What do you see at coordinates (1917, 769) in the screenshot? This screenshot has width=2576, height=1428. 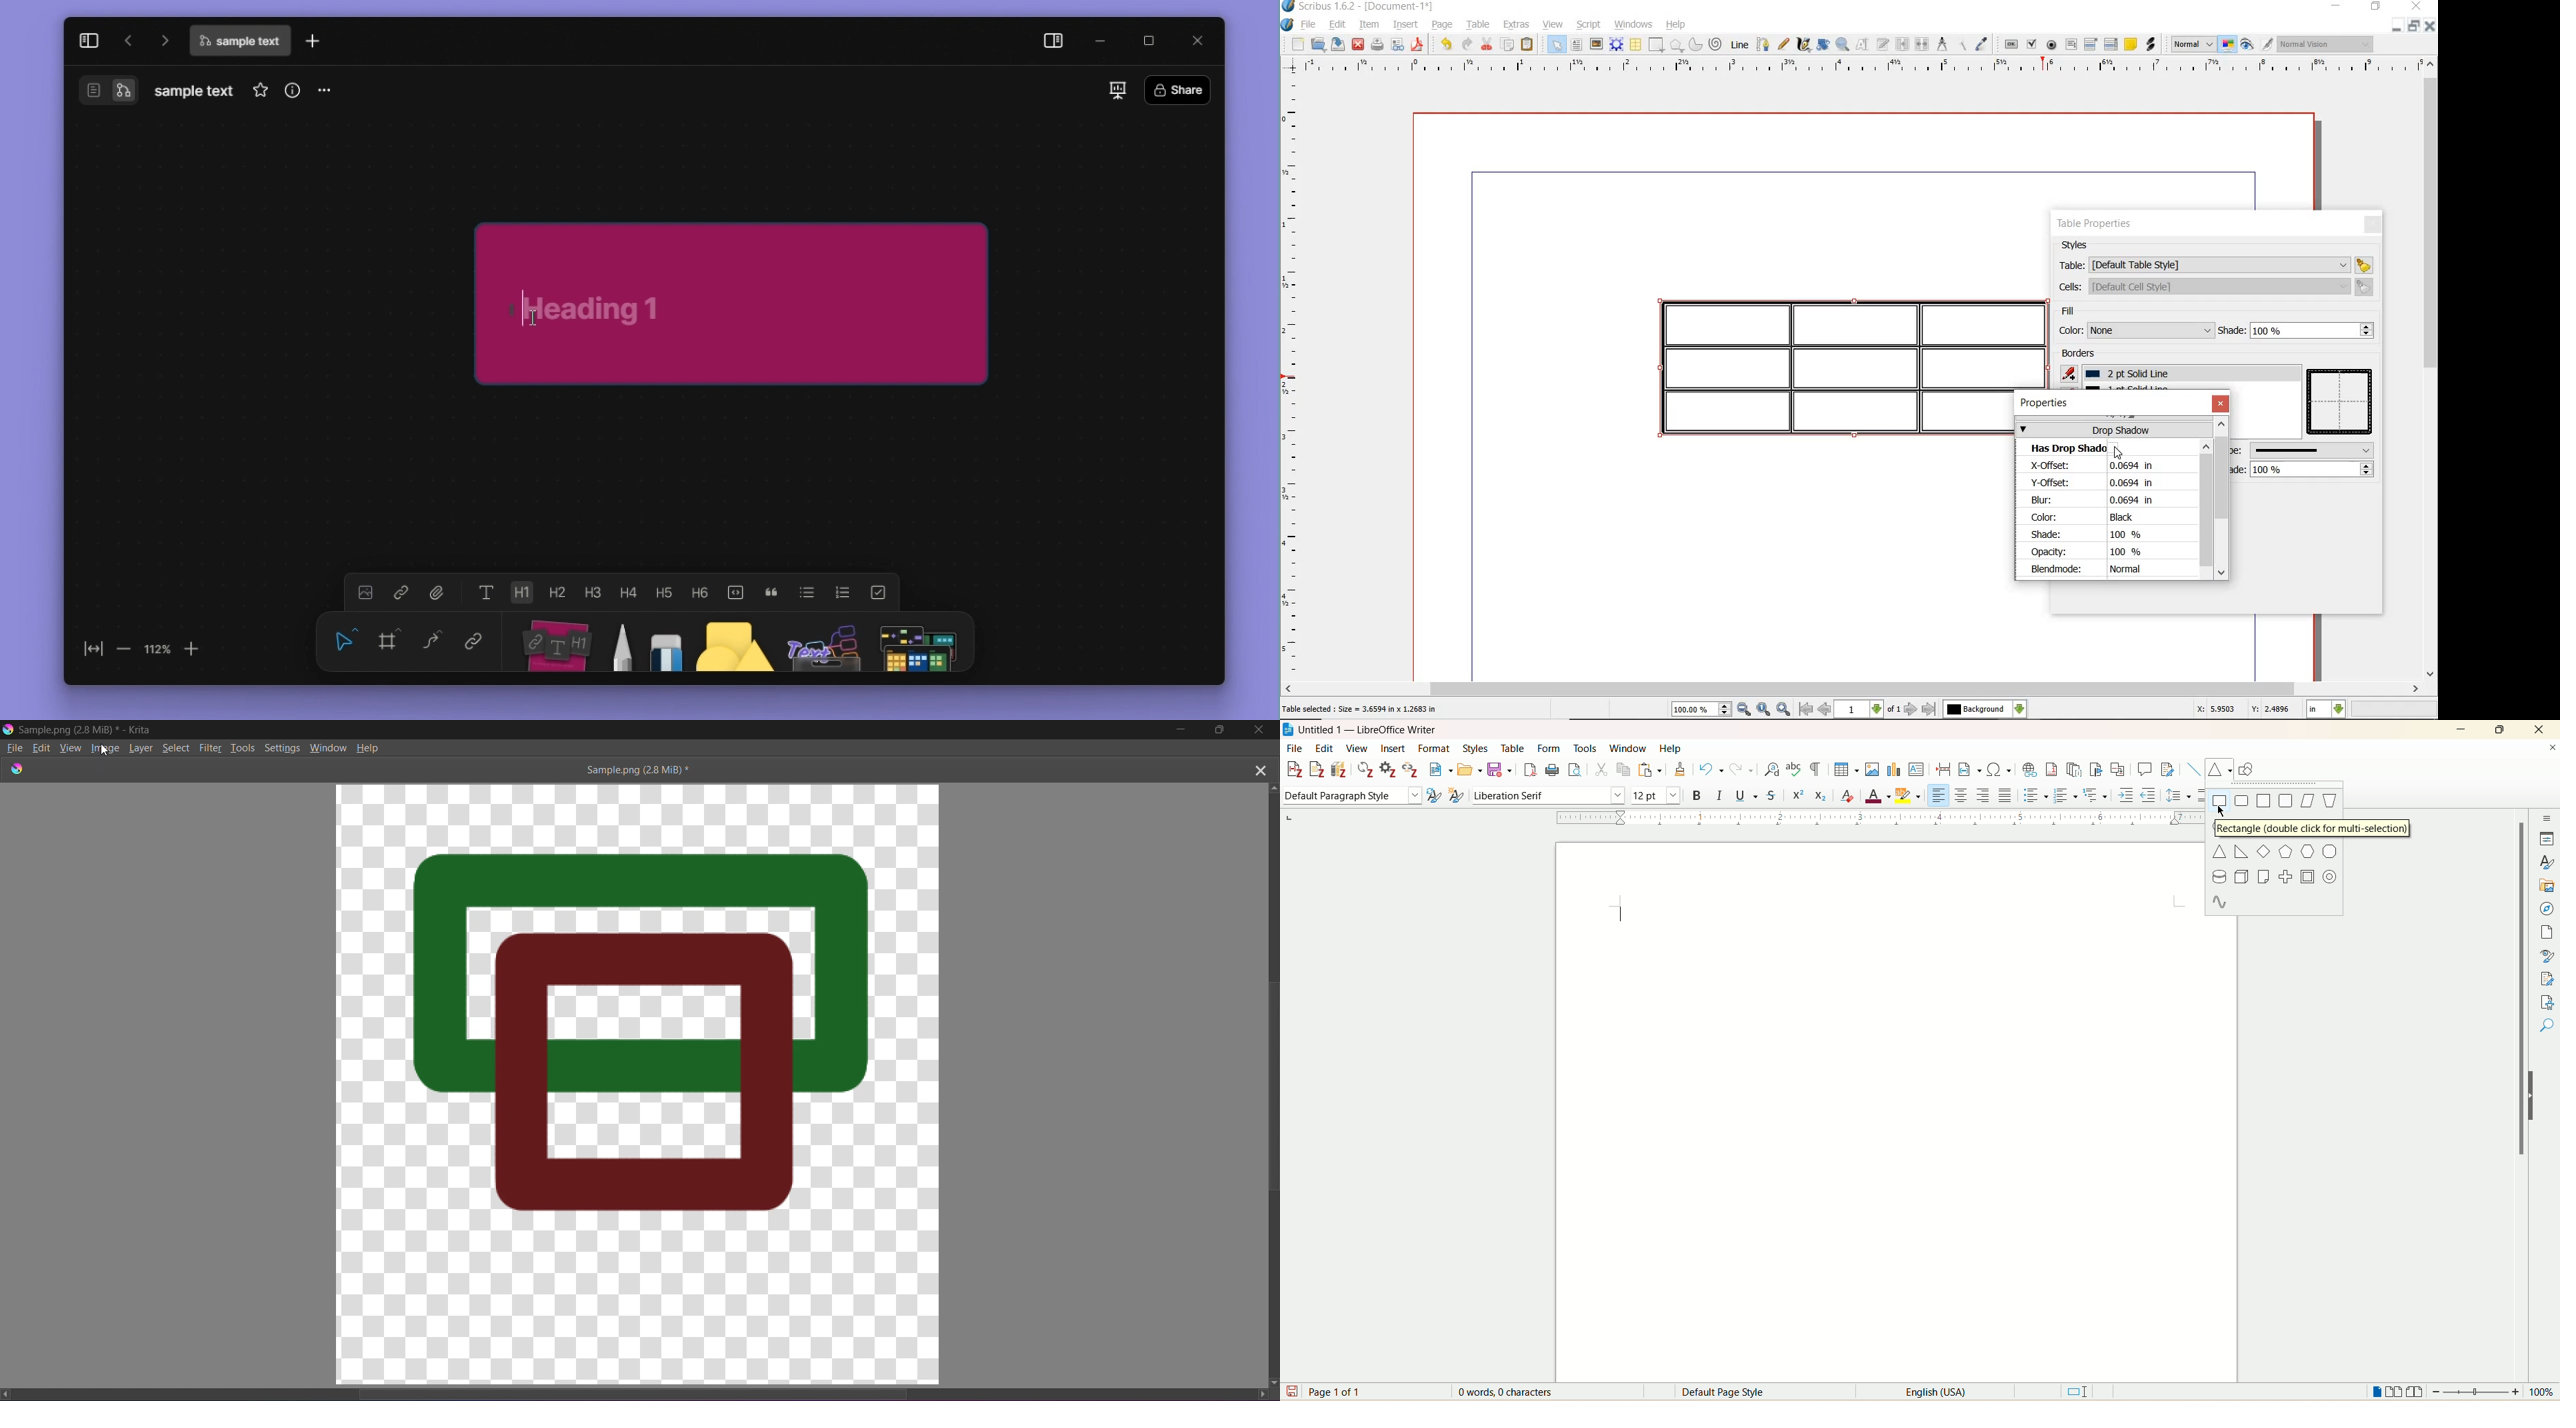 I see `insert text box` at bounding box center [1917, 769].